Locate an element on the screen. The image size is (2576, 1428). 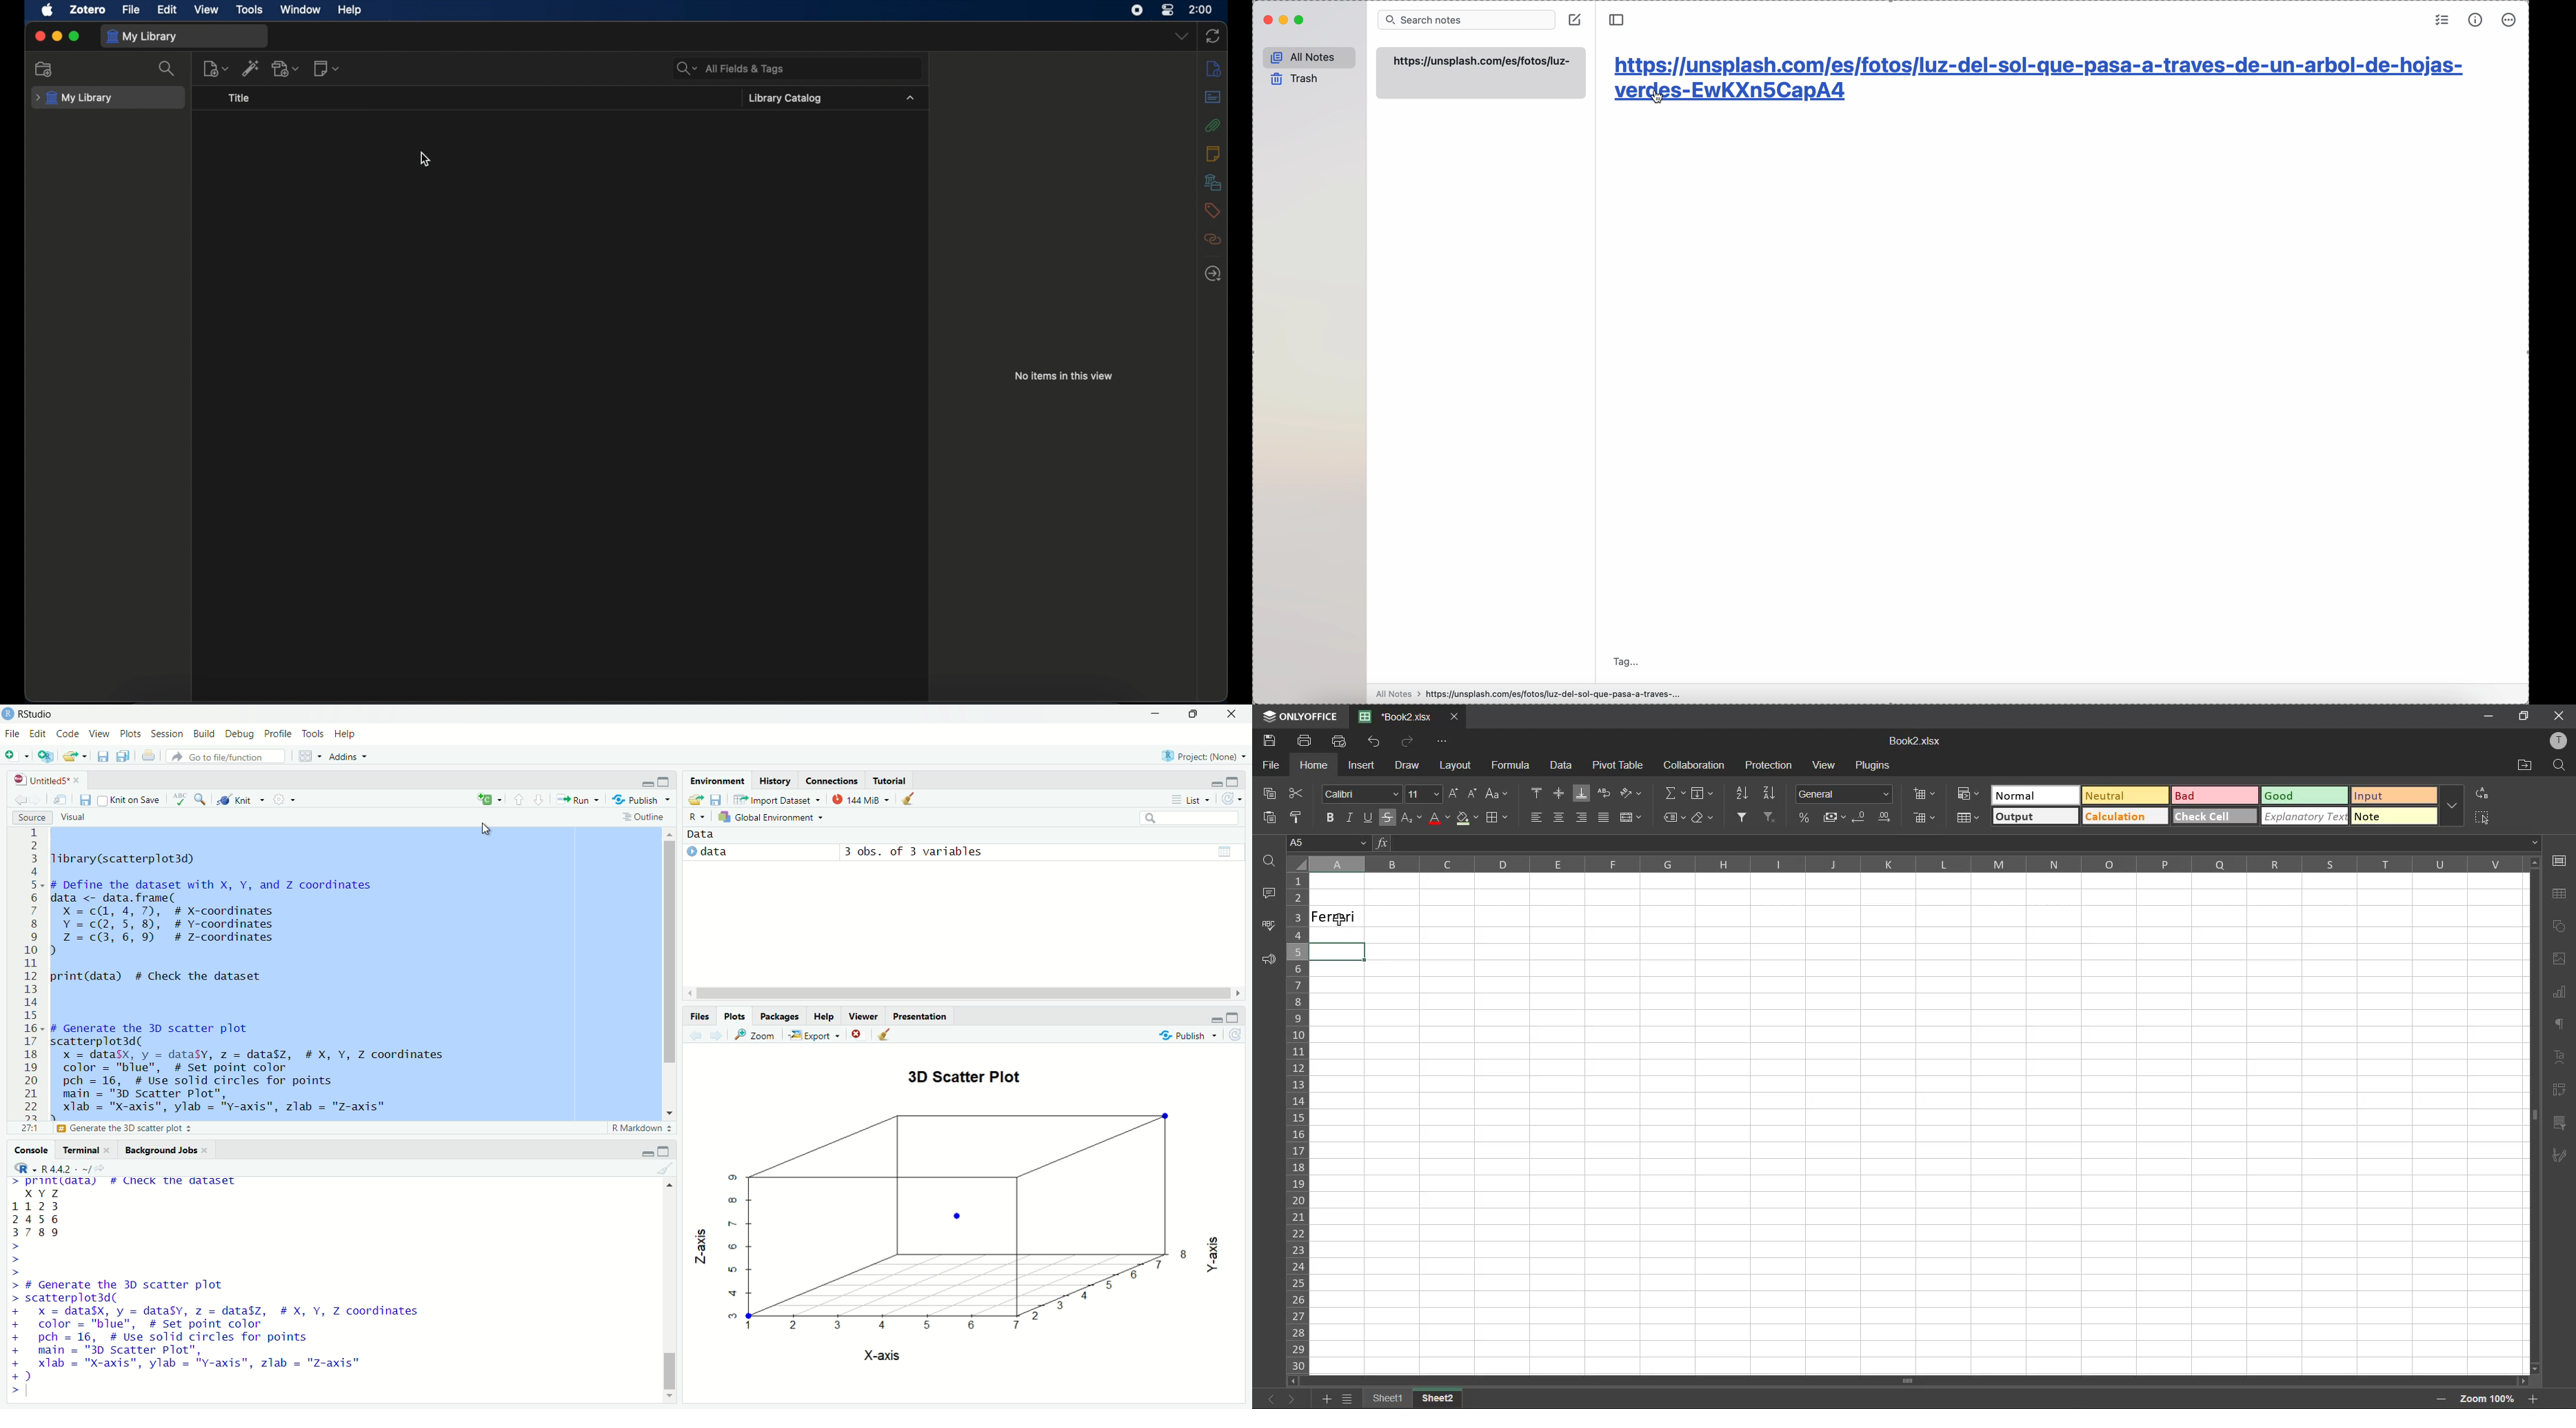
formula bar is located at coordinates (1956, 844).